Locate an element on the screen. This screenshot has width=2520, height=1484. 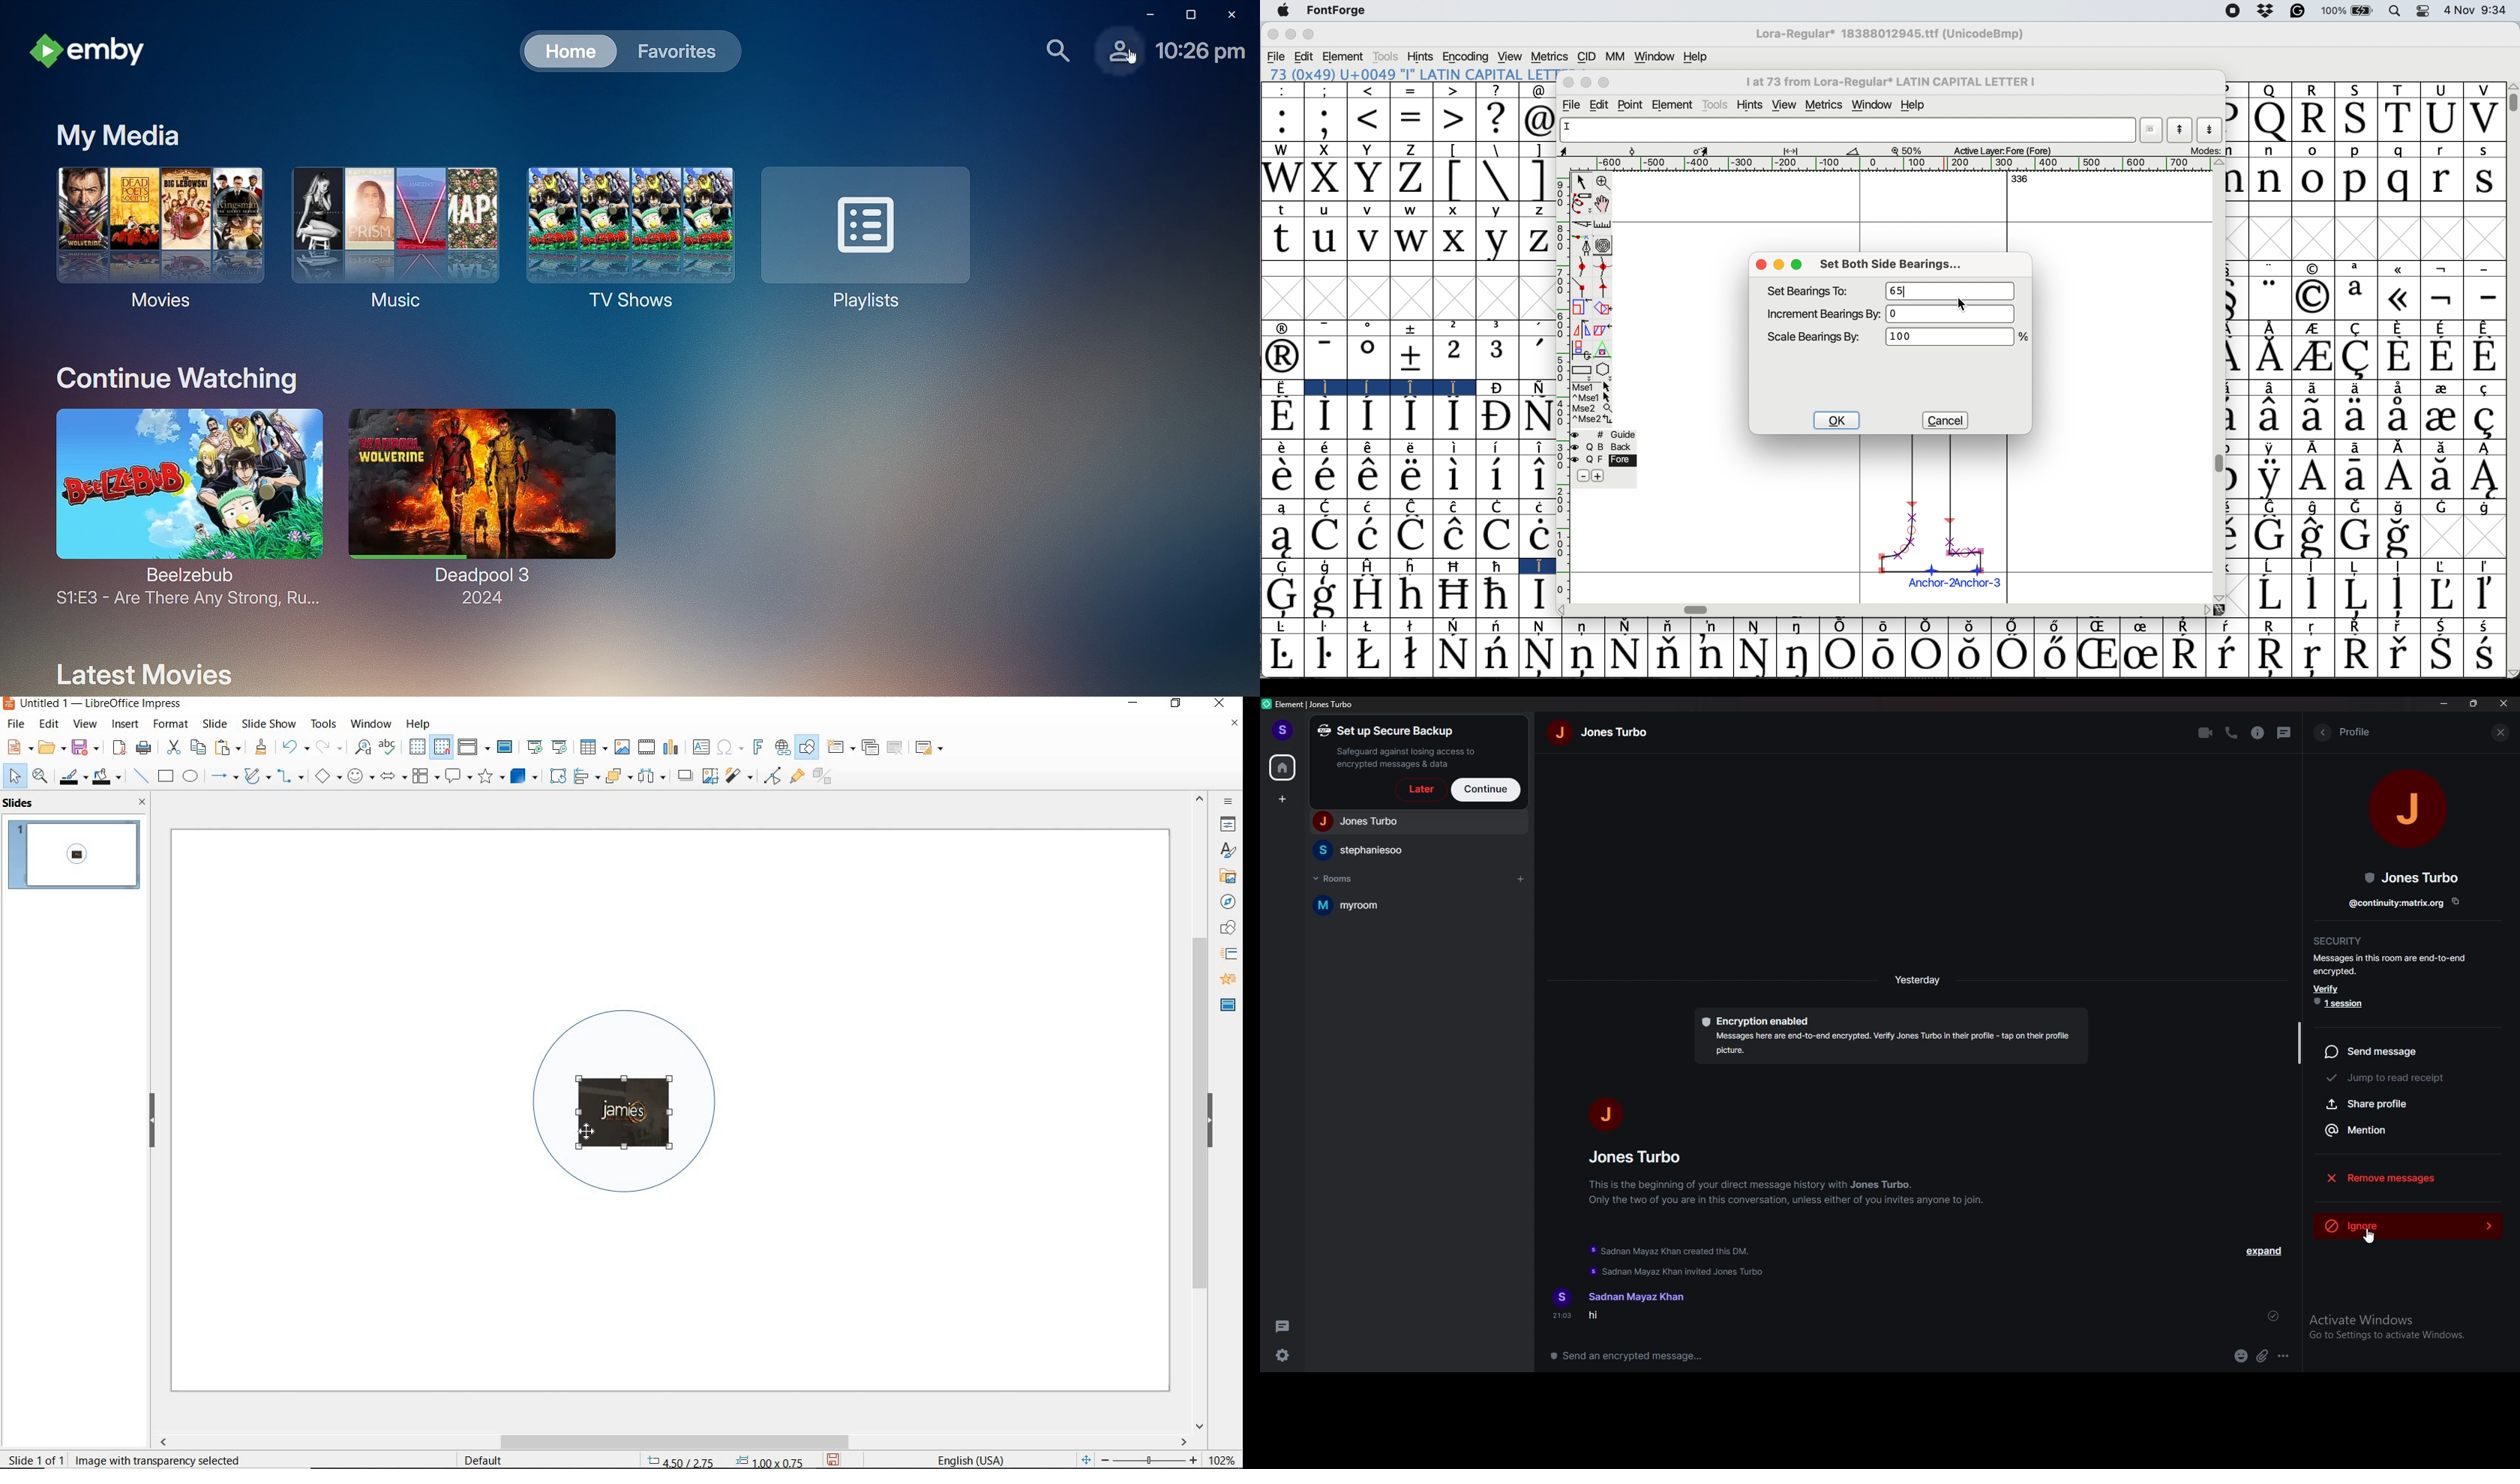
Symbol is located at coordinates (2097, 656).